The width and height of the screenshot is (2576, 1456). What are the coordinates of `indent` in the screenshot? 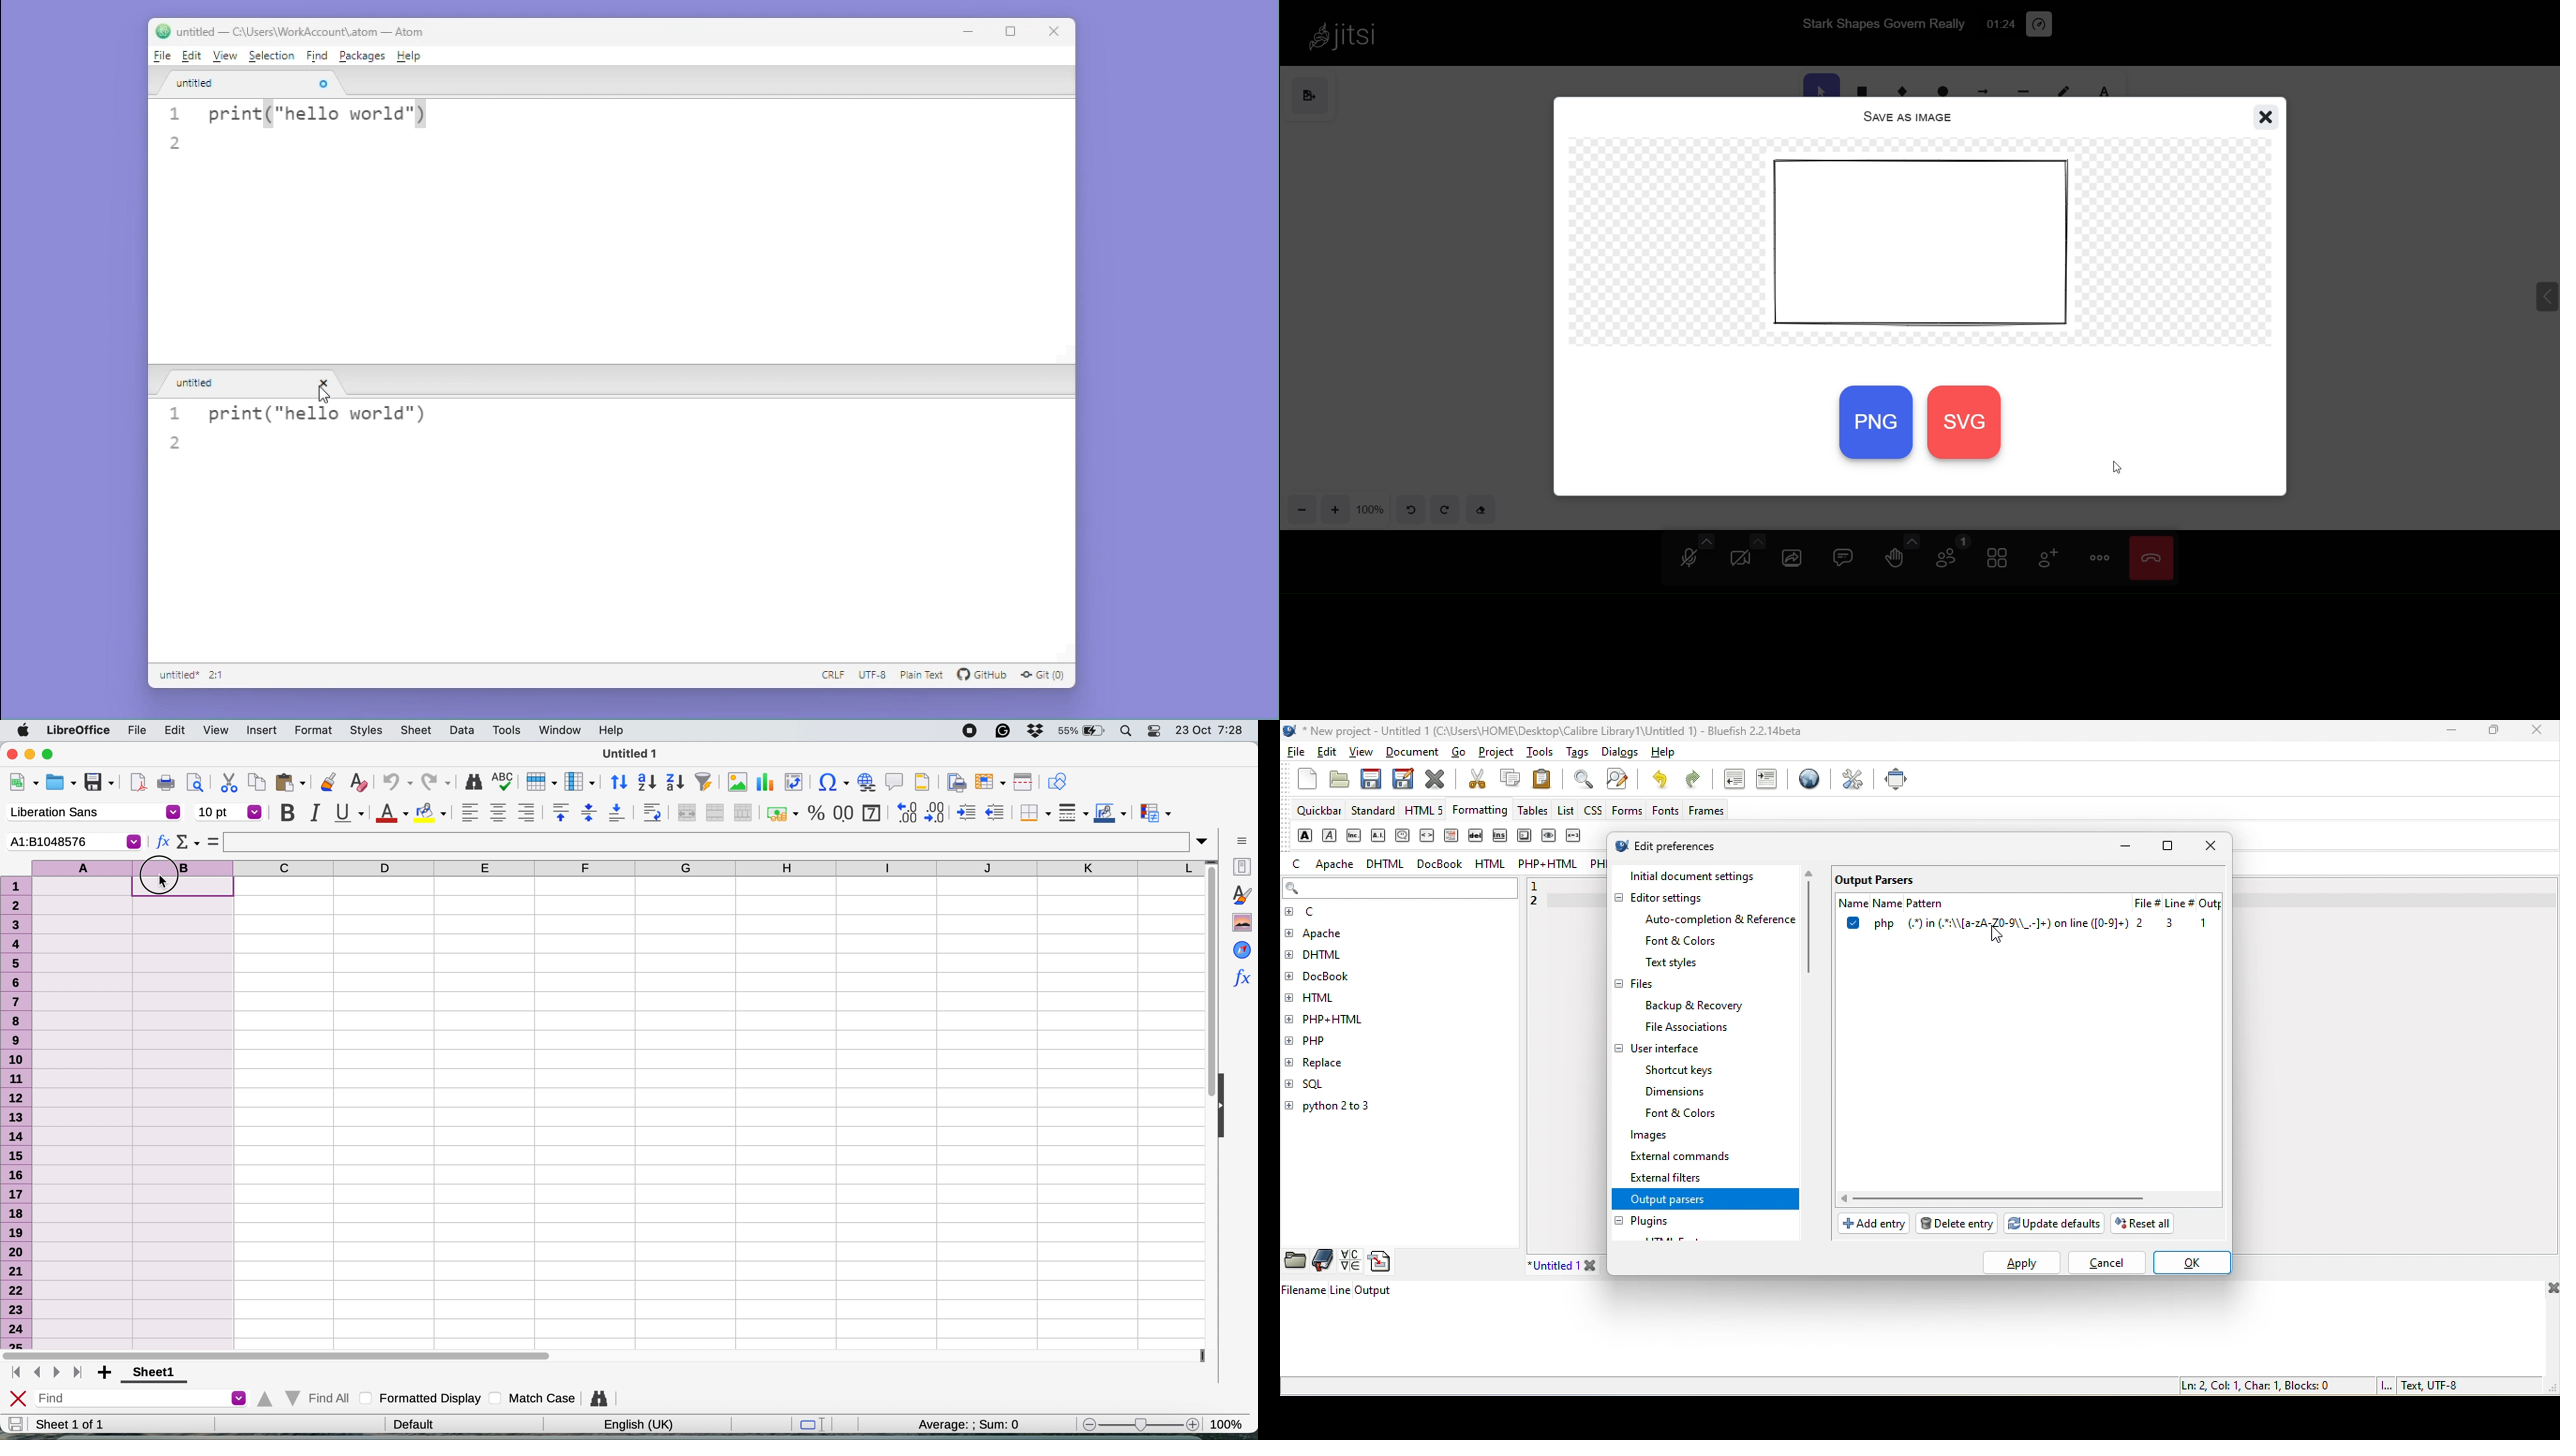 It's located at (1769, 781).